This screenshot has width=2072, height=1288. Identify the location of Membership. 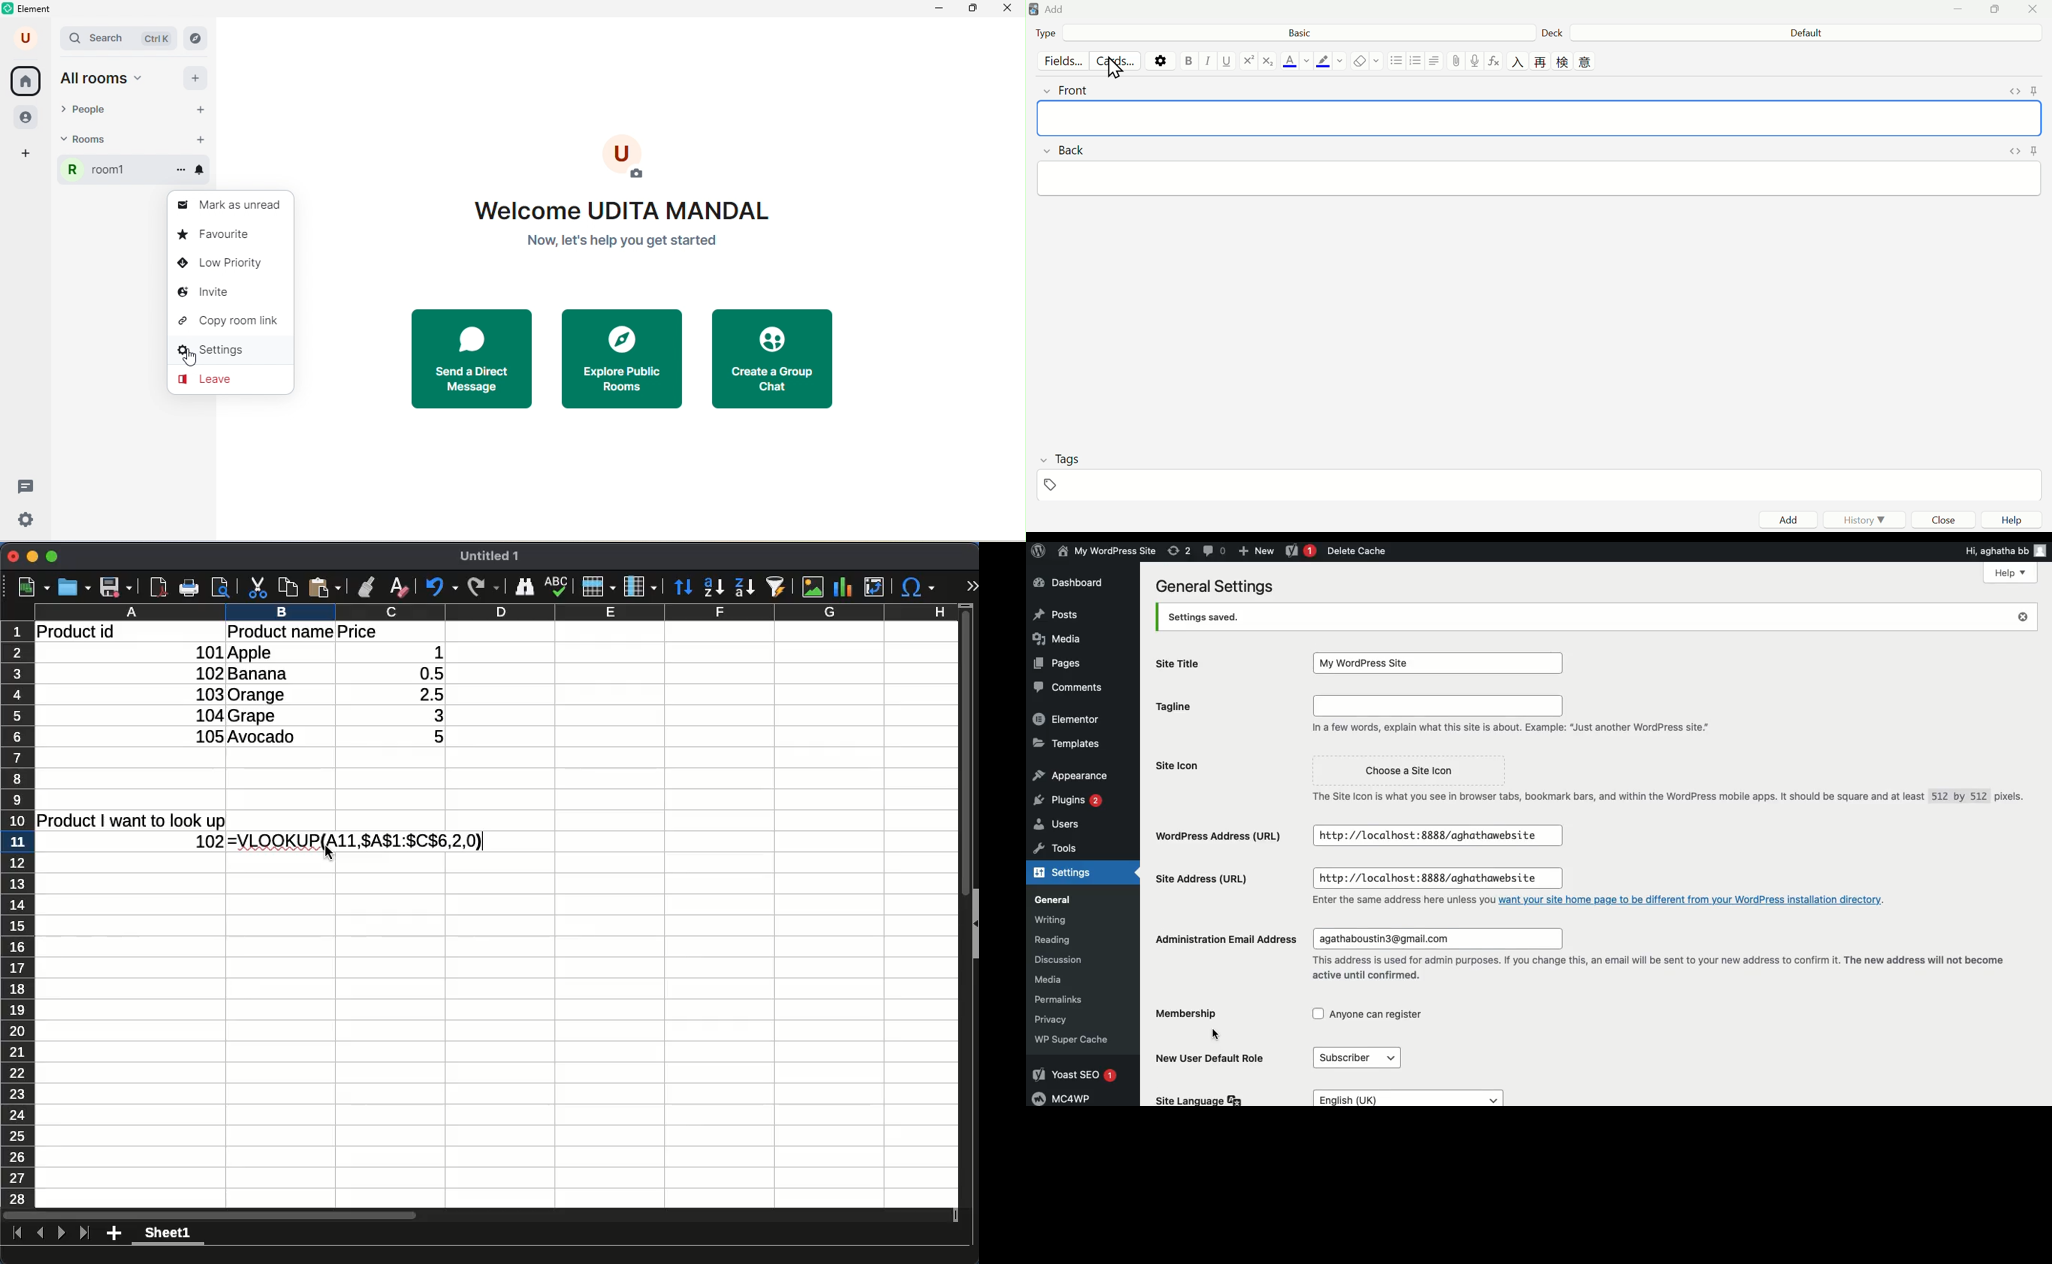
(1194, 1013).